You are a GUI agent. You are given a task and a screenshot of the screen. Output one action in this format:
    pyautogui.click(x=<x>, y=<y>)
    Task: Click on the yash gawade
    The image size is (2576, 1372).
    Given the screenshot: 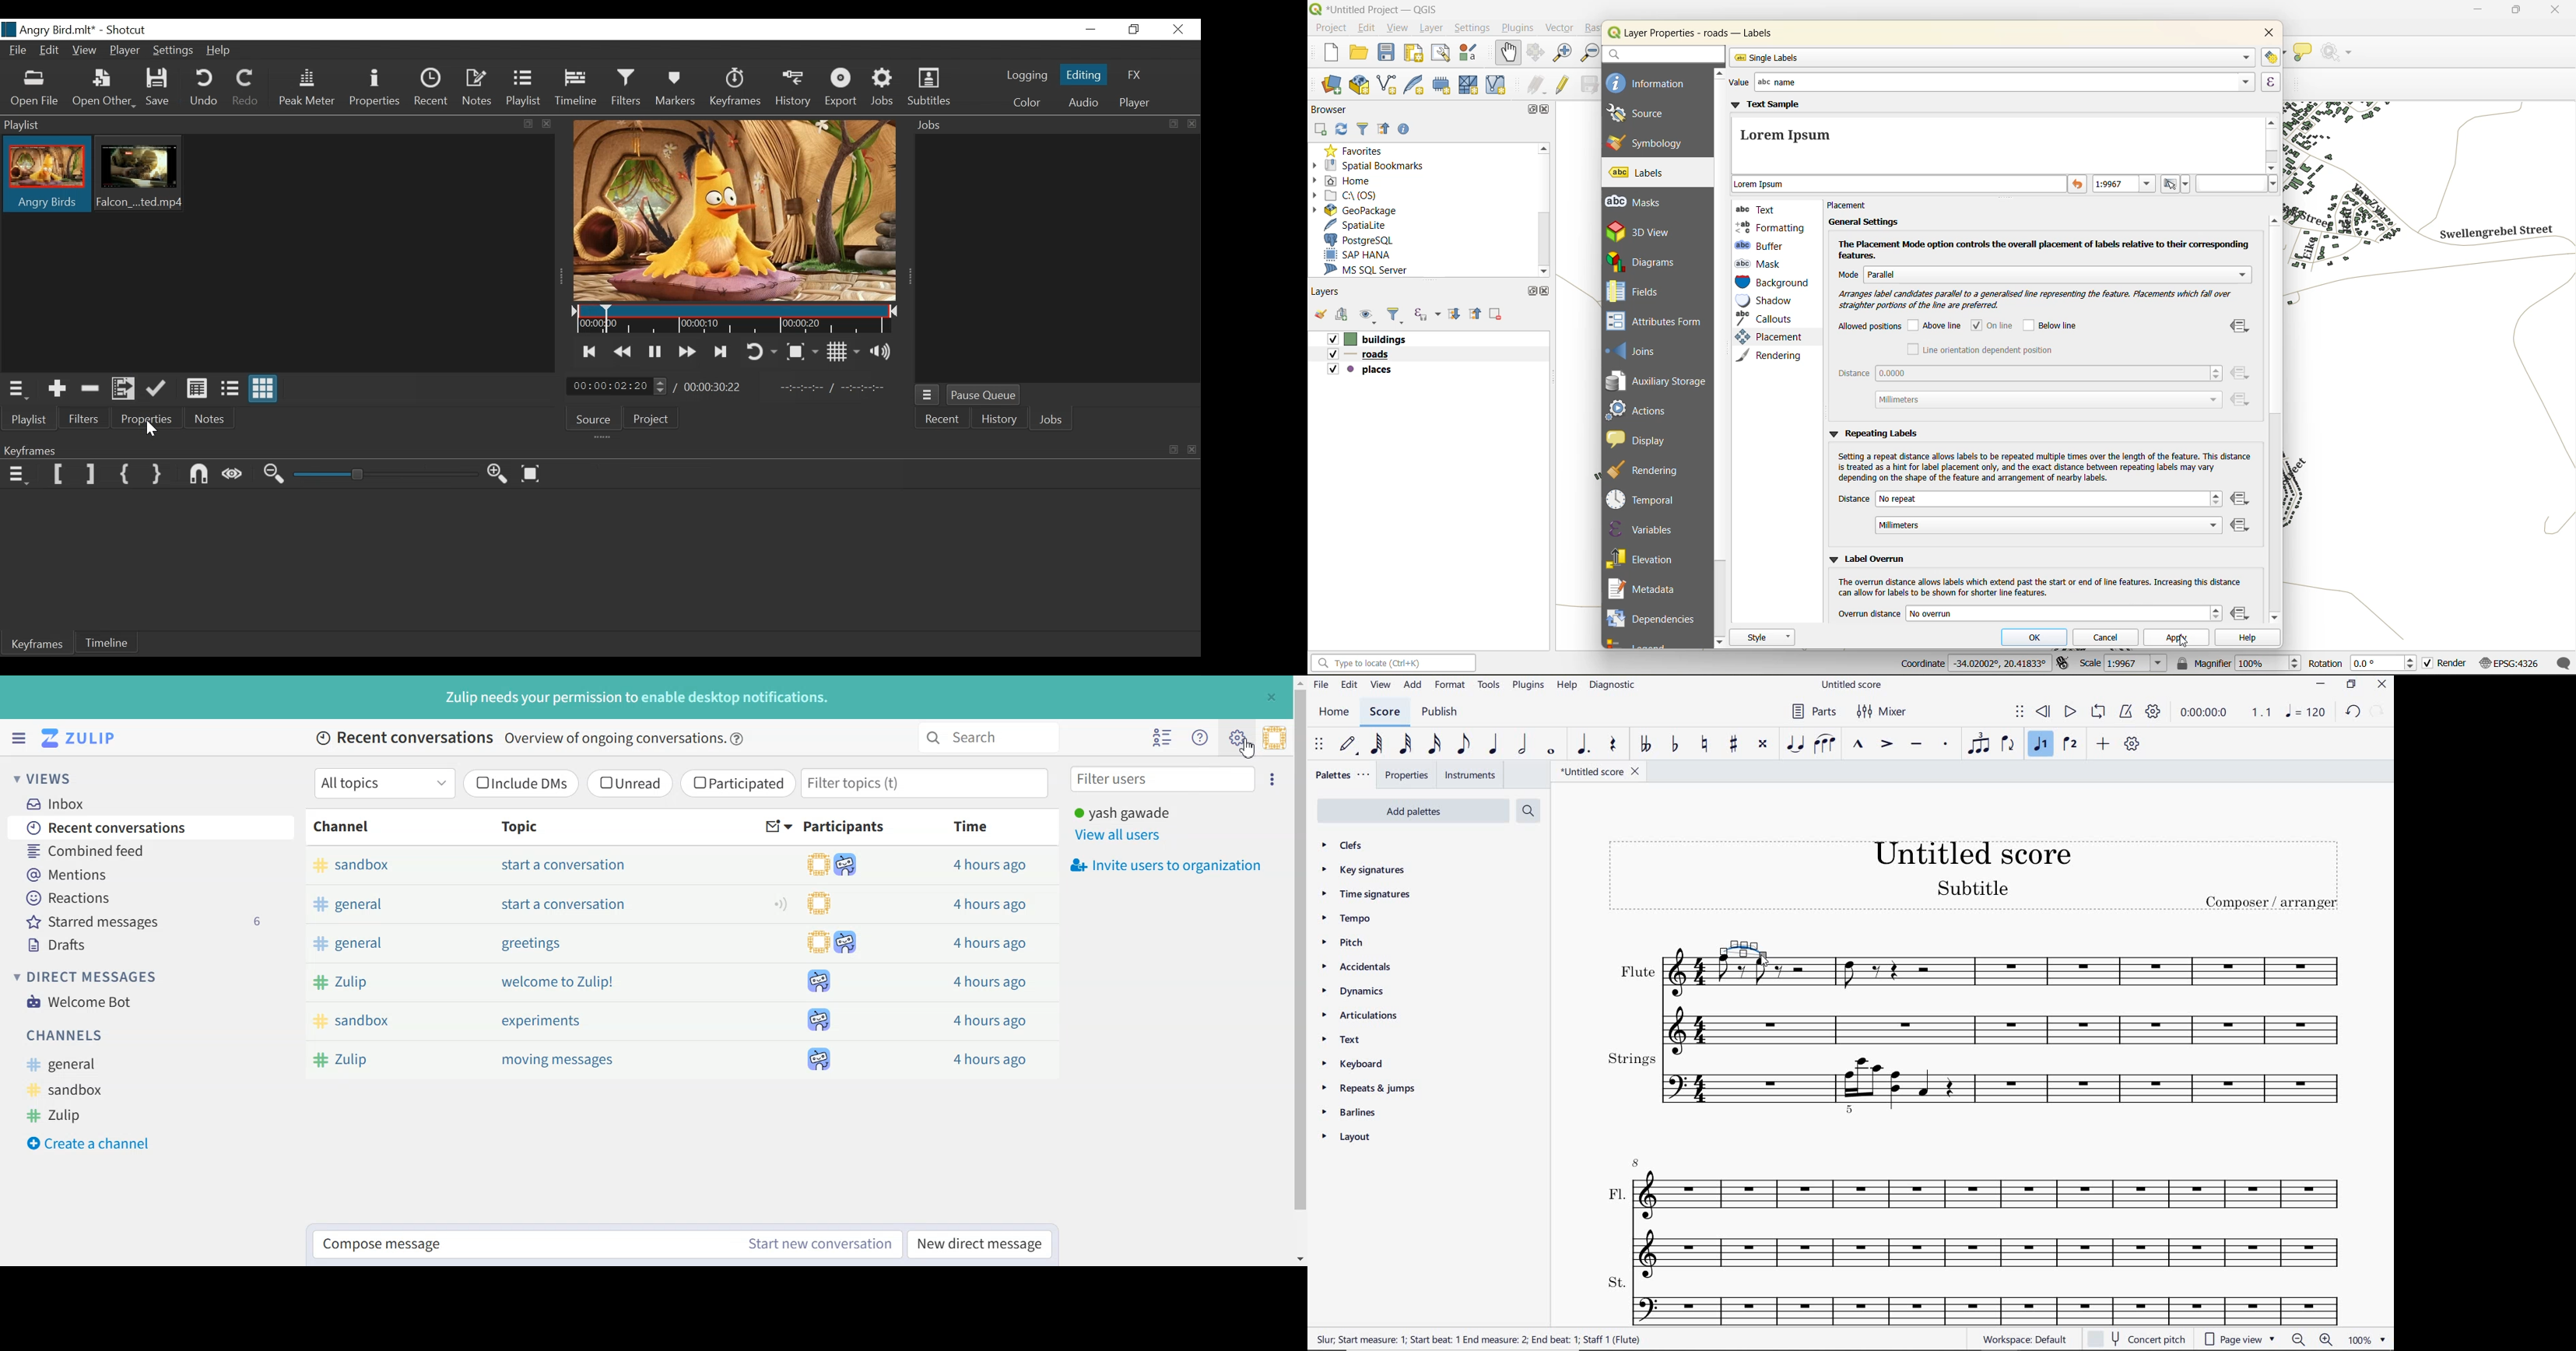 What is the action you would take?
    pyautogui.click(x=1122, y=812)
    